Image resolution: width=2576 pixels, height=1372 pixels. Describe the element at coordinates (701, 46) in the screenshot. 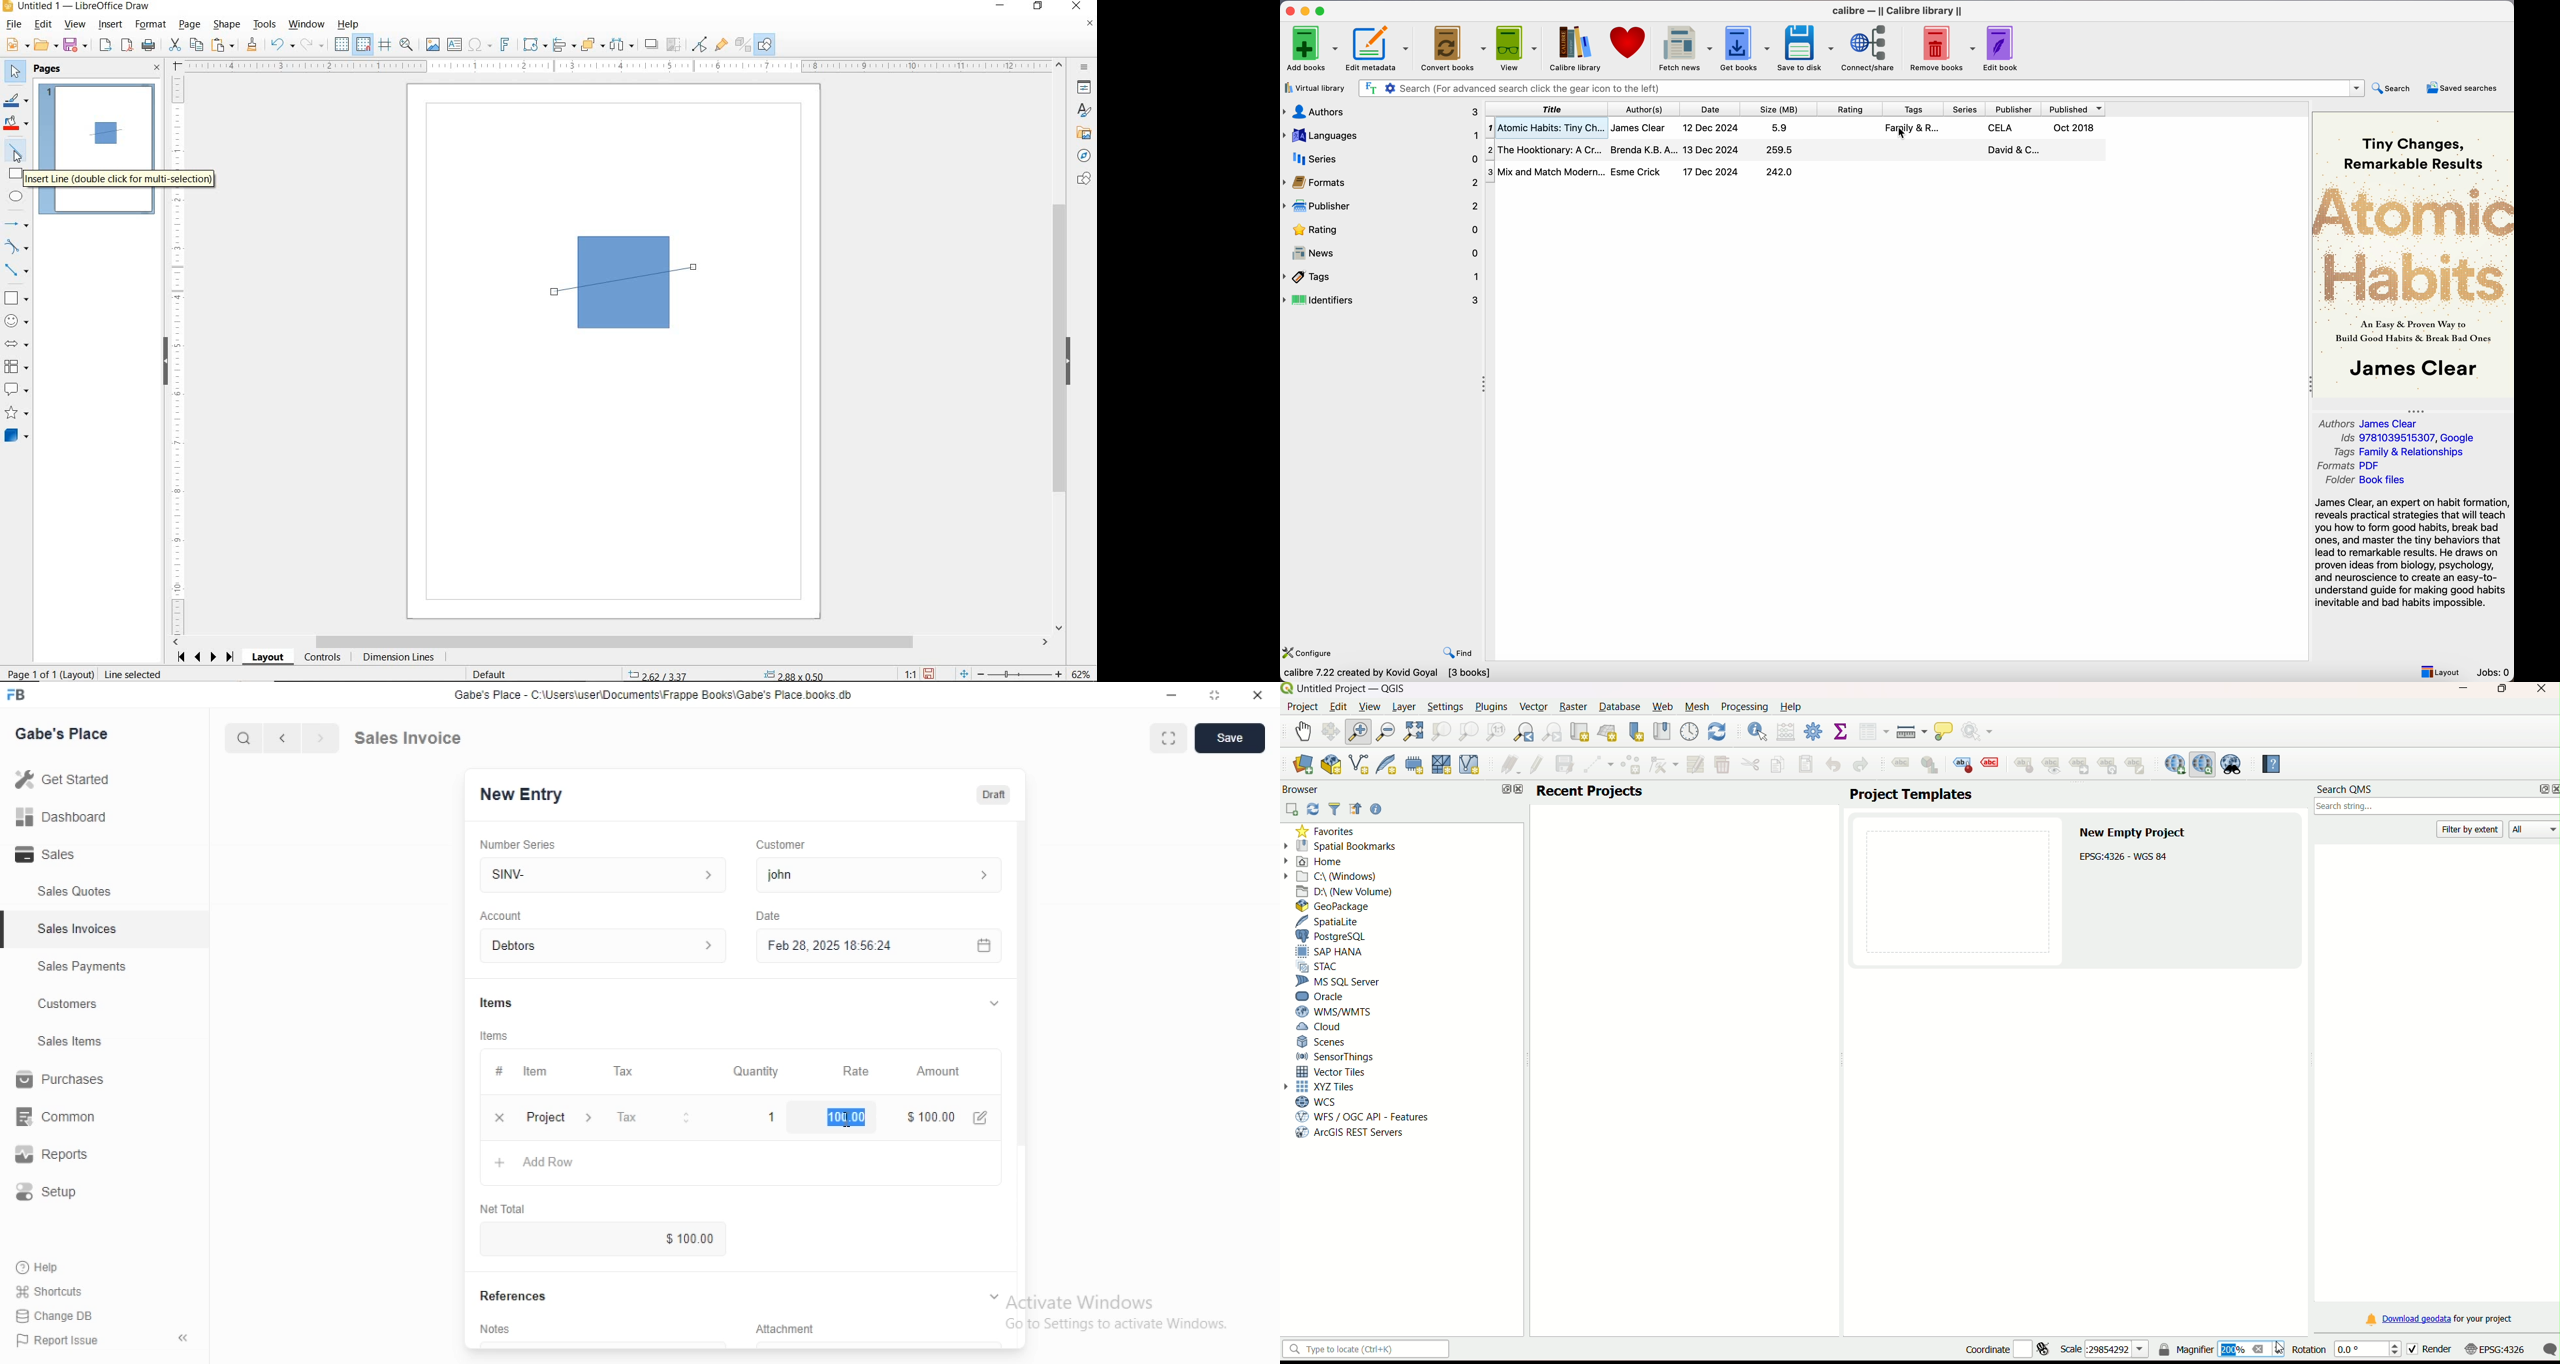

I see `TOGGLE POINT EDIT MODE` at that location.